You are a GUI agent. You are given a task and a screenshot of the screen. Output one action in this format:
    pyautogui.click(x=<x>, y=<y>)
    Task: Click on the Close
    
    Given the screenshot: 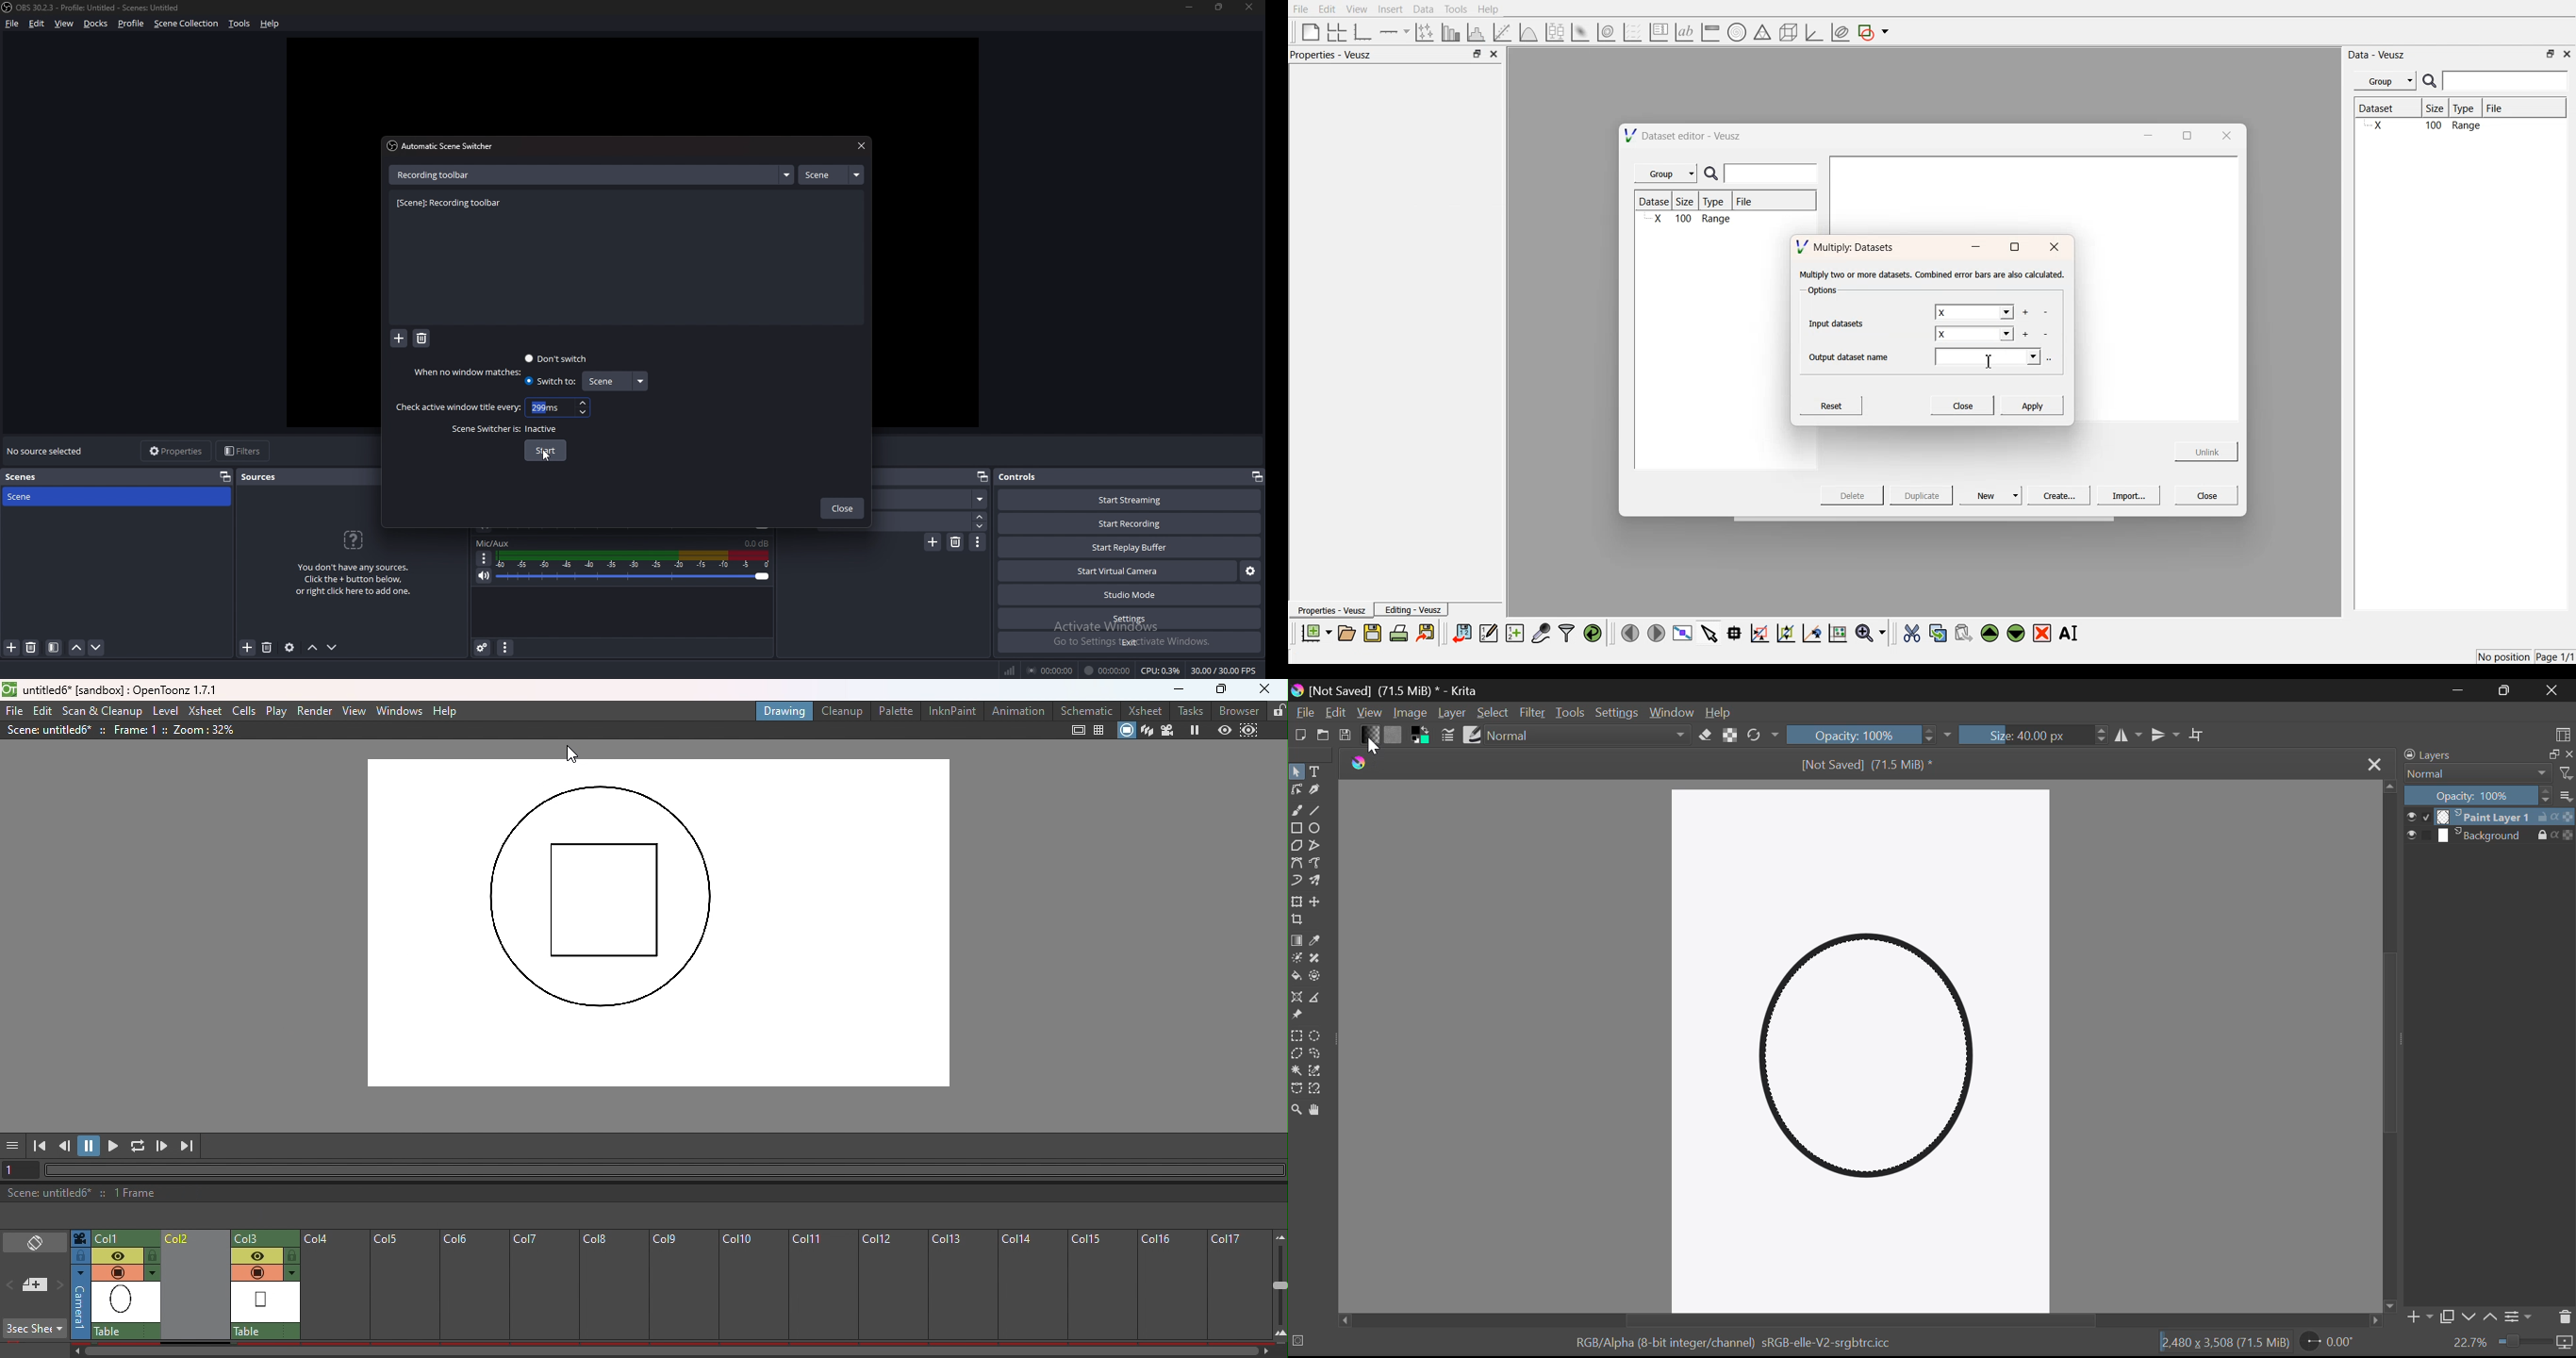 What is the action you would take?
    pyautogui.click(x=2207, y=494)
    